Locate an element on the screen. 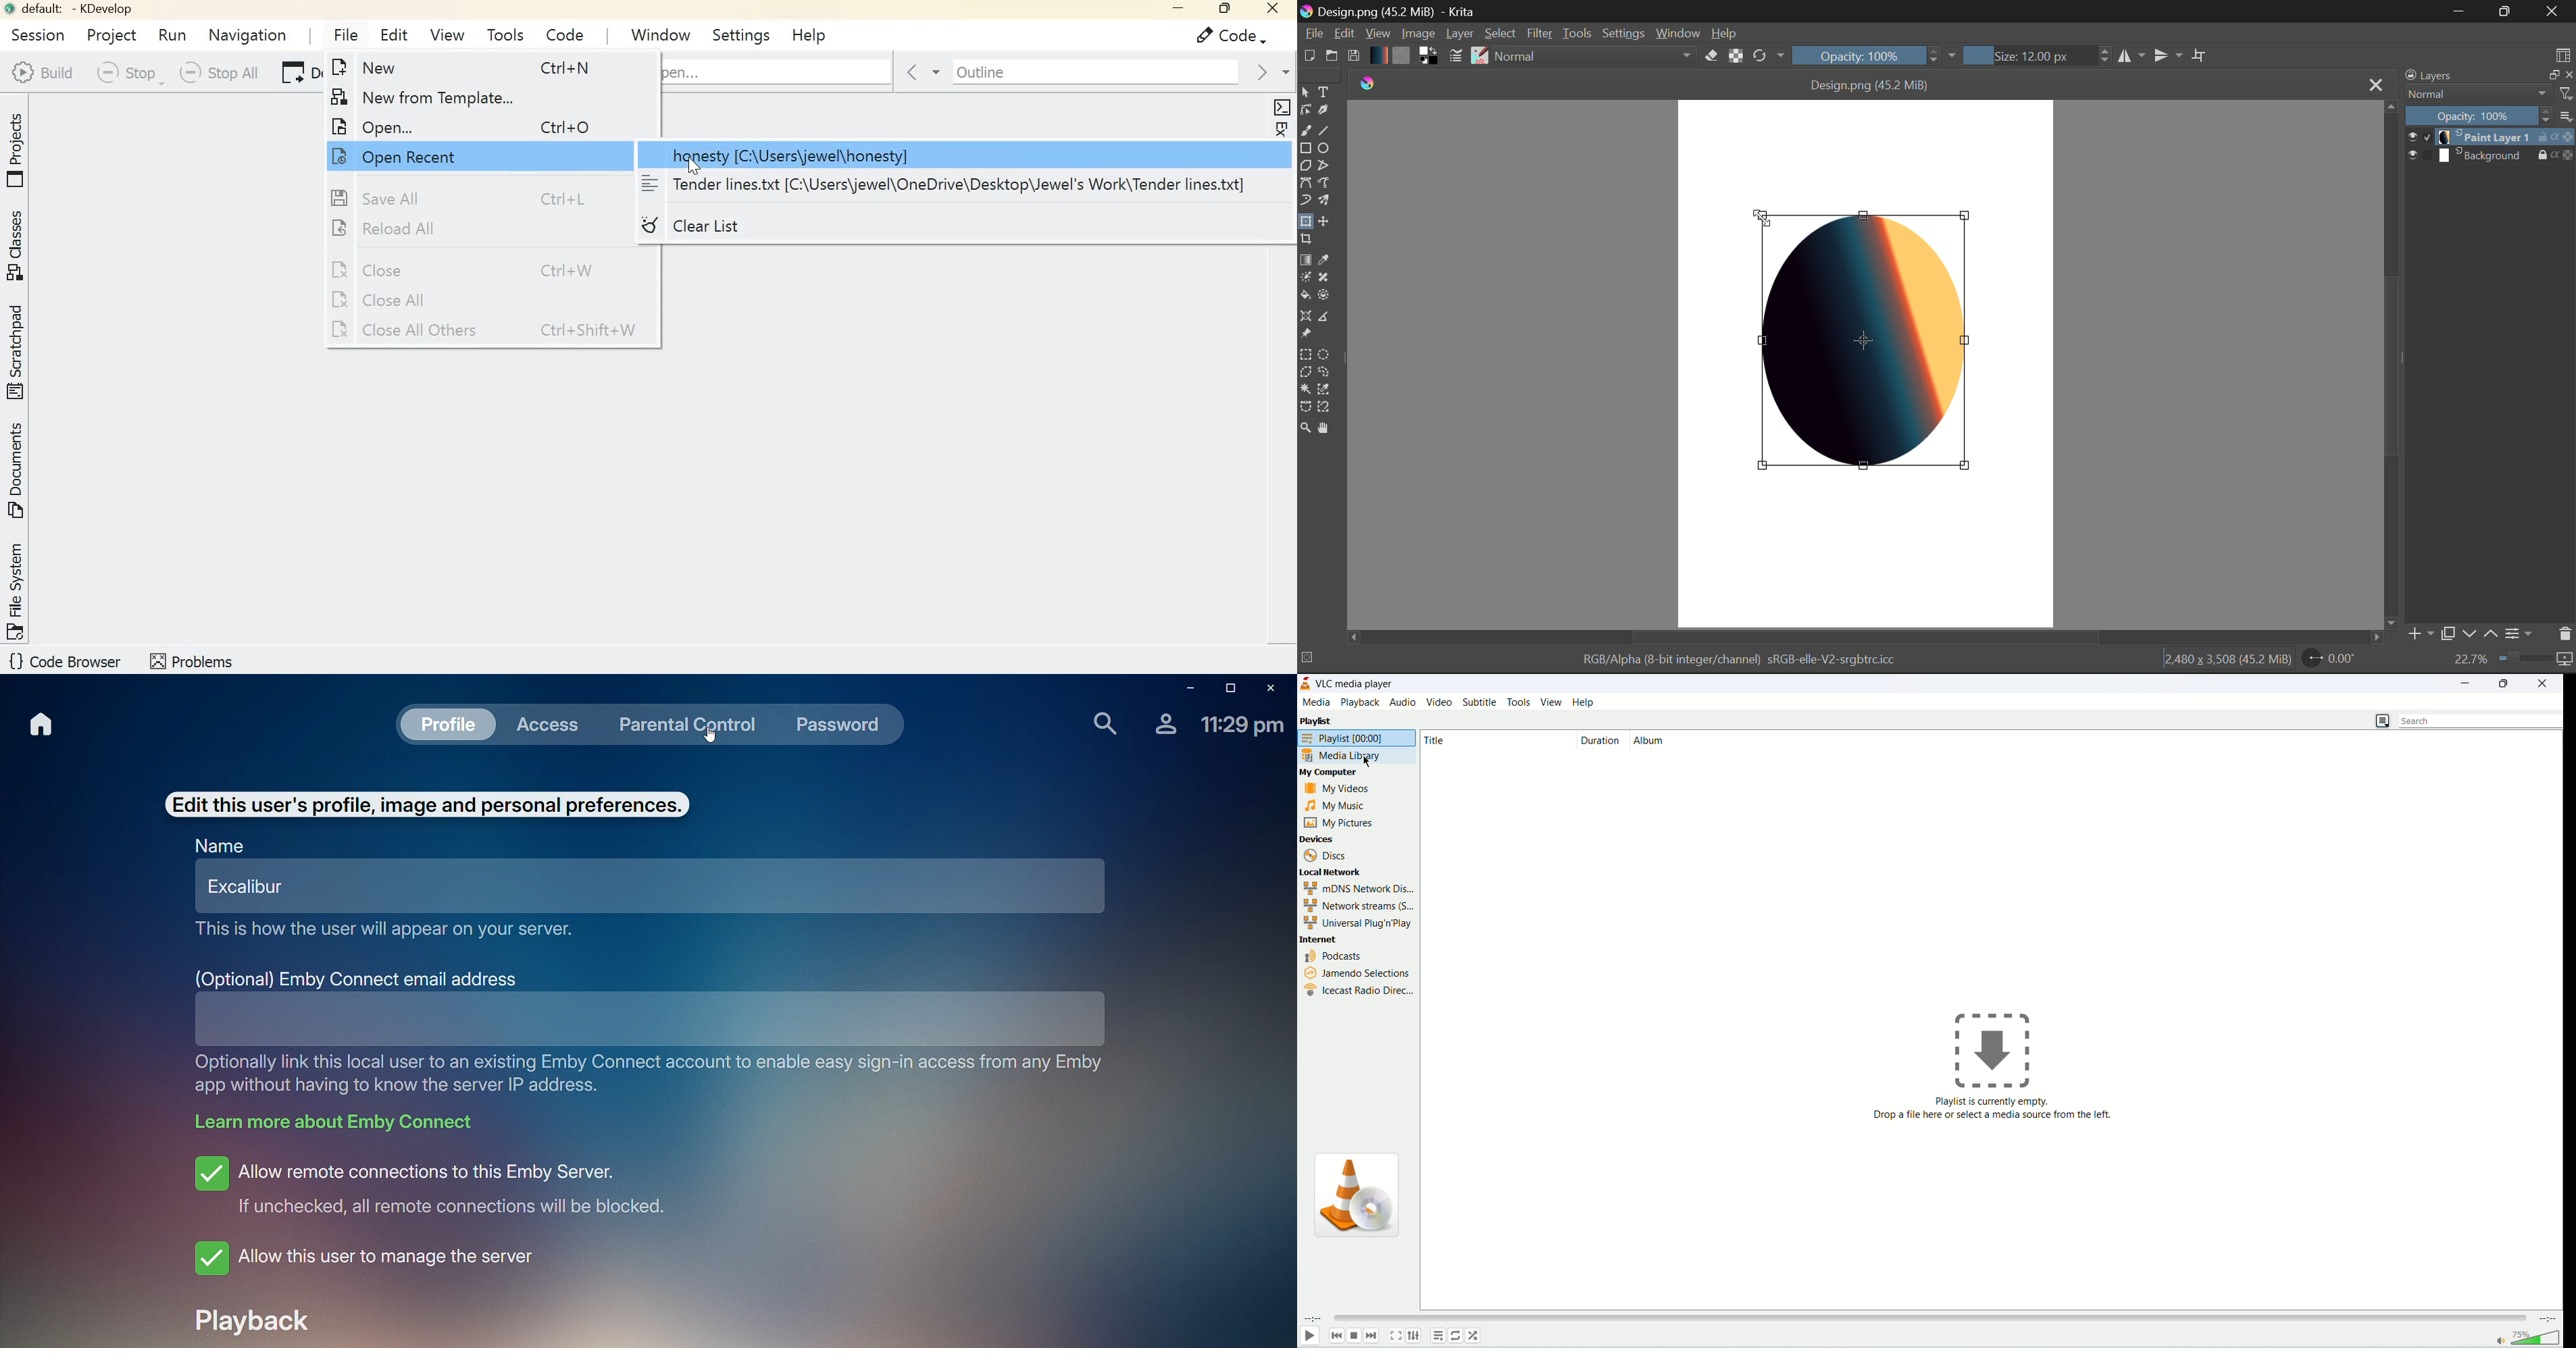 This screenshot has width=2576, height=1372. media library is located at coordinates (1343, 756).